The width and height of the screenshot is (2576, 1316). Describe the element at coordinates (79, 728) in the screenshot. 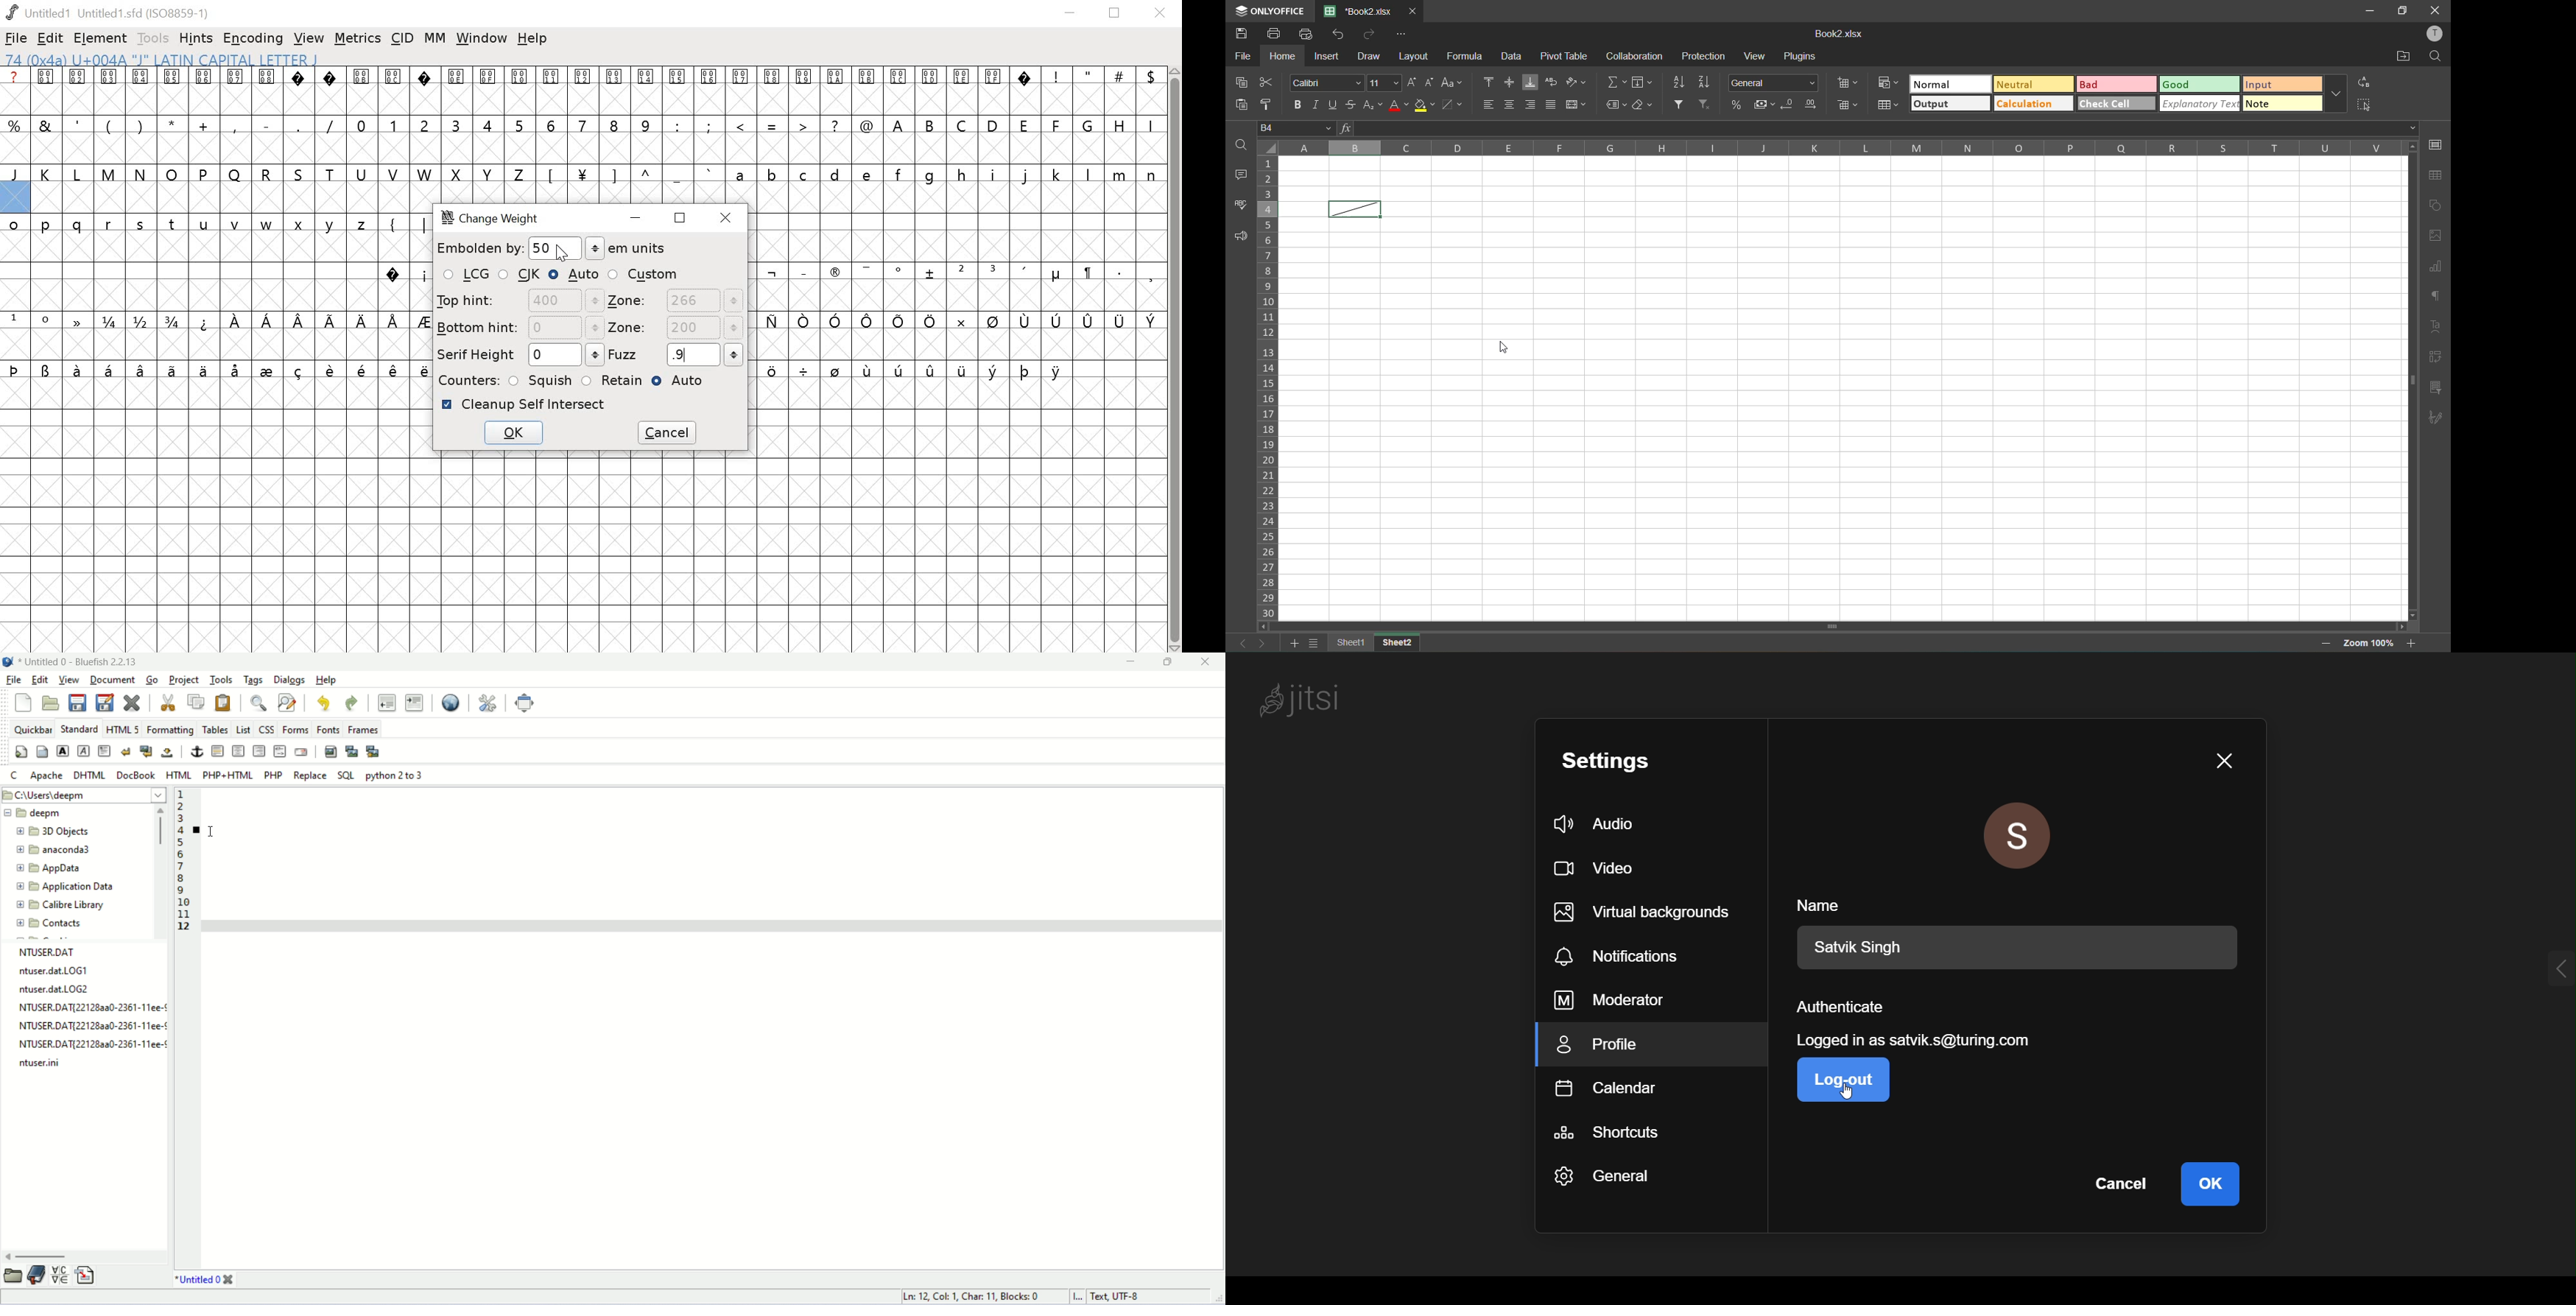

I see `STANDARD` at that location.